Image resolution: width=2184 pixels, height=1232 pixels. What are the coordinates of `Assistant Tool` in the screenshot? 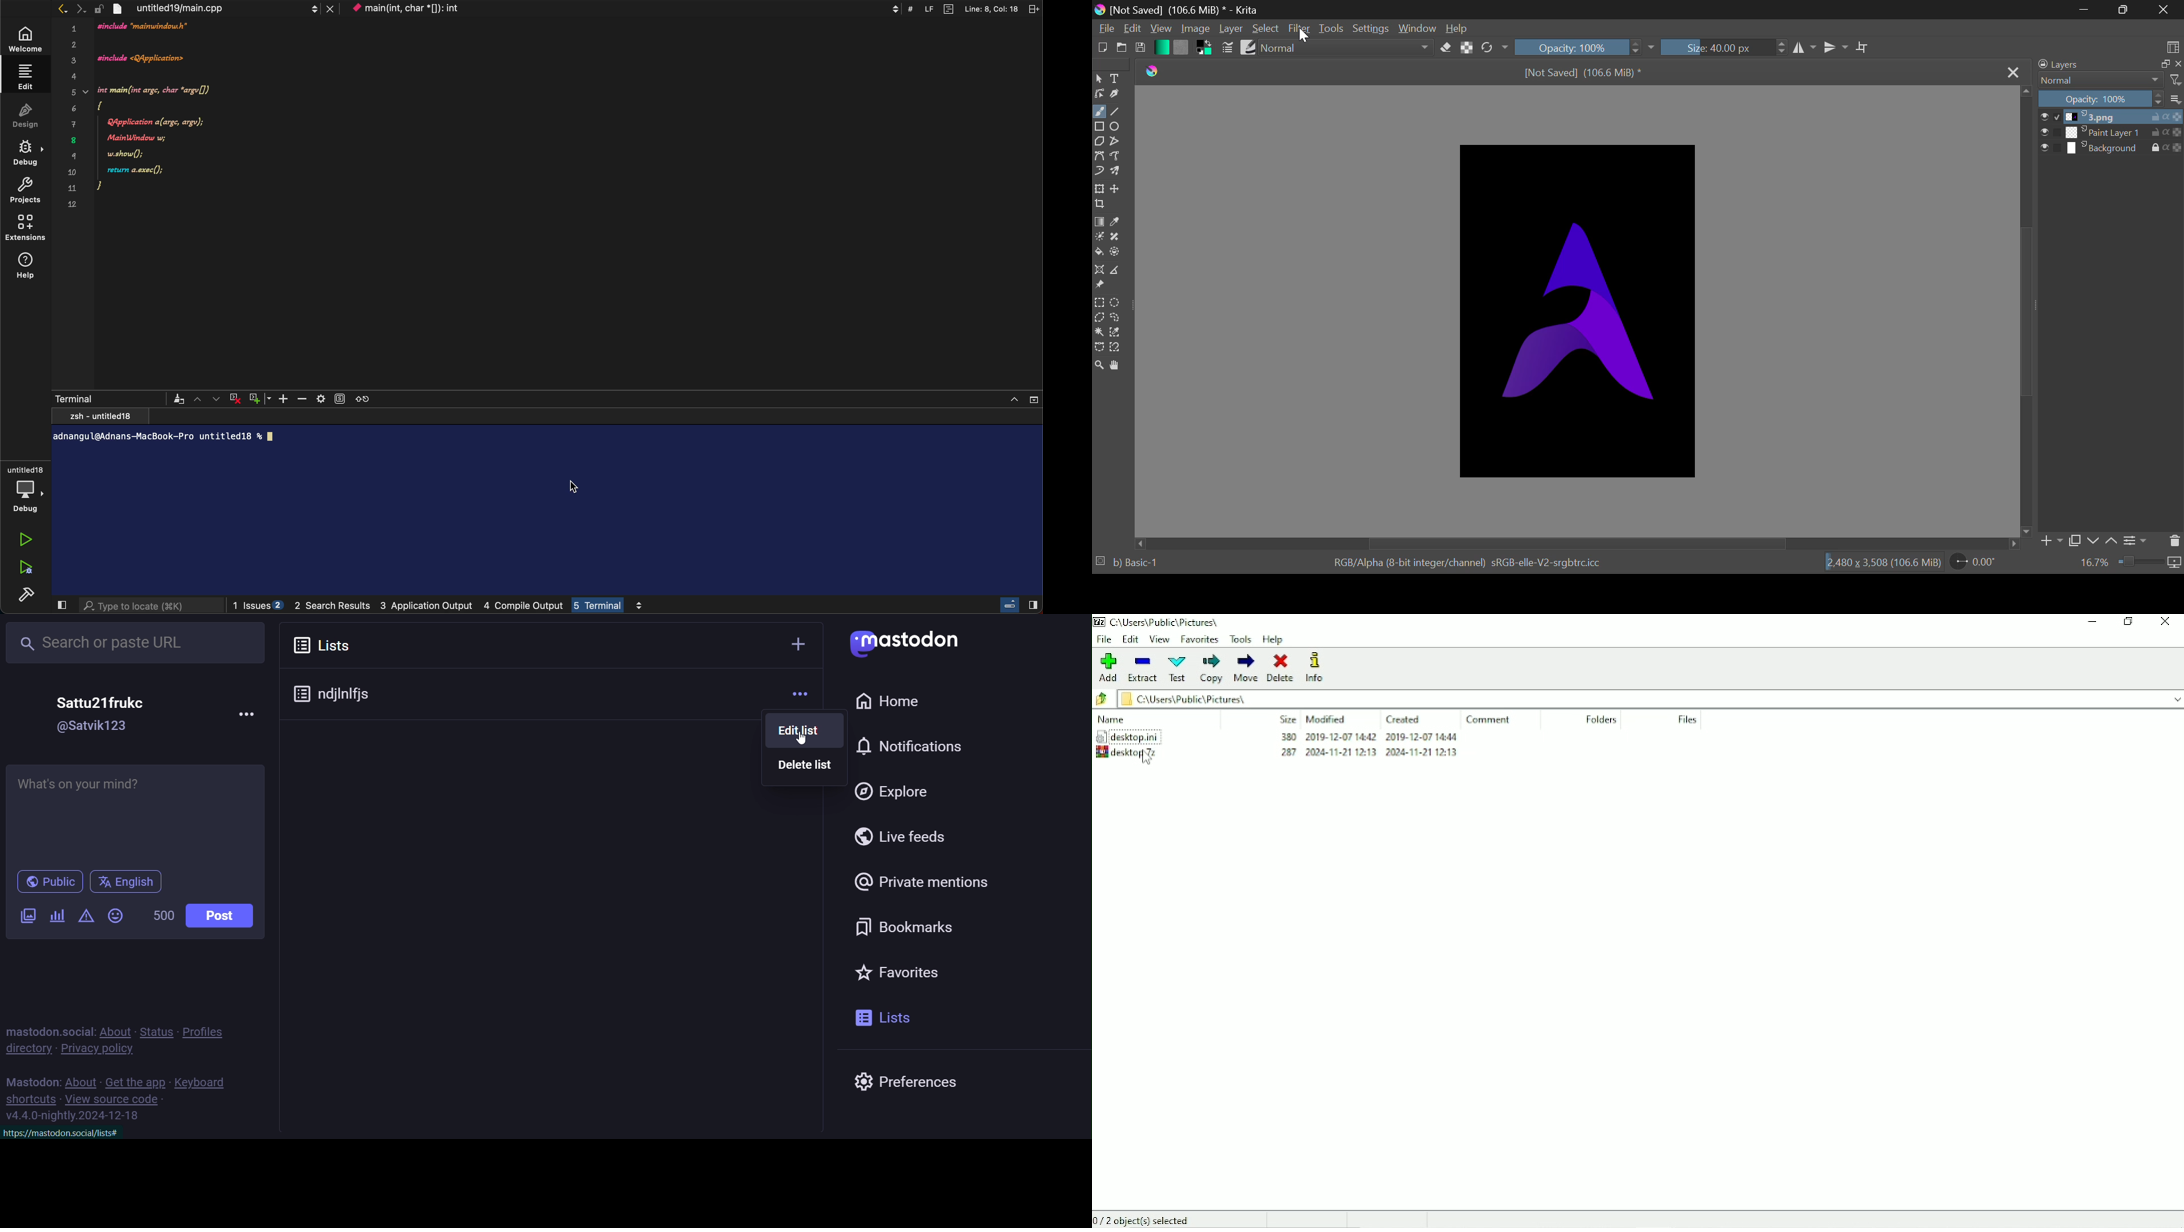 It's located at (1099, 271).